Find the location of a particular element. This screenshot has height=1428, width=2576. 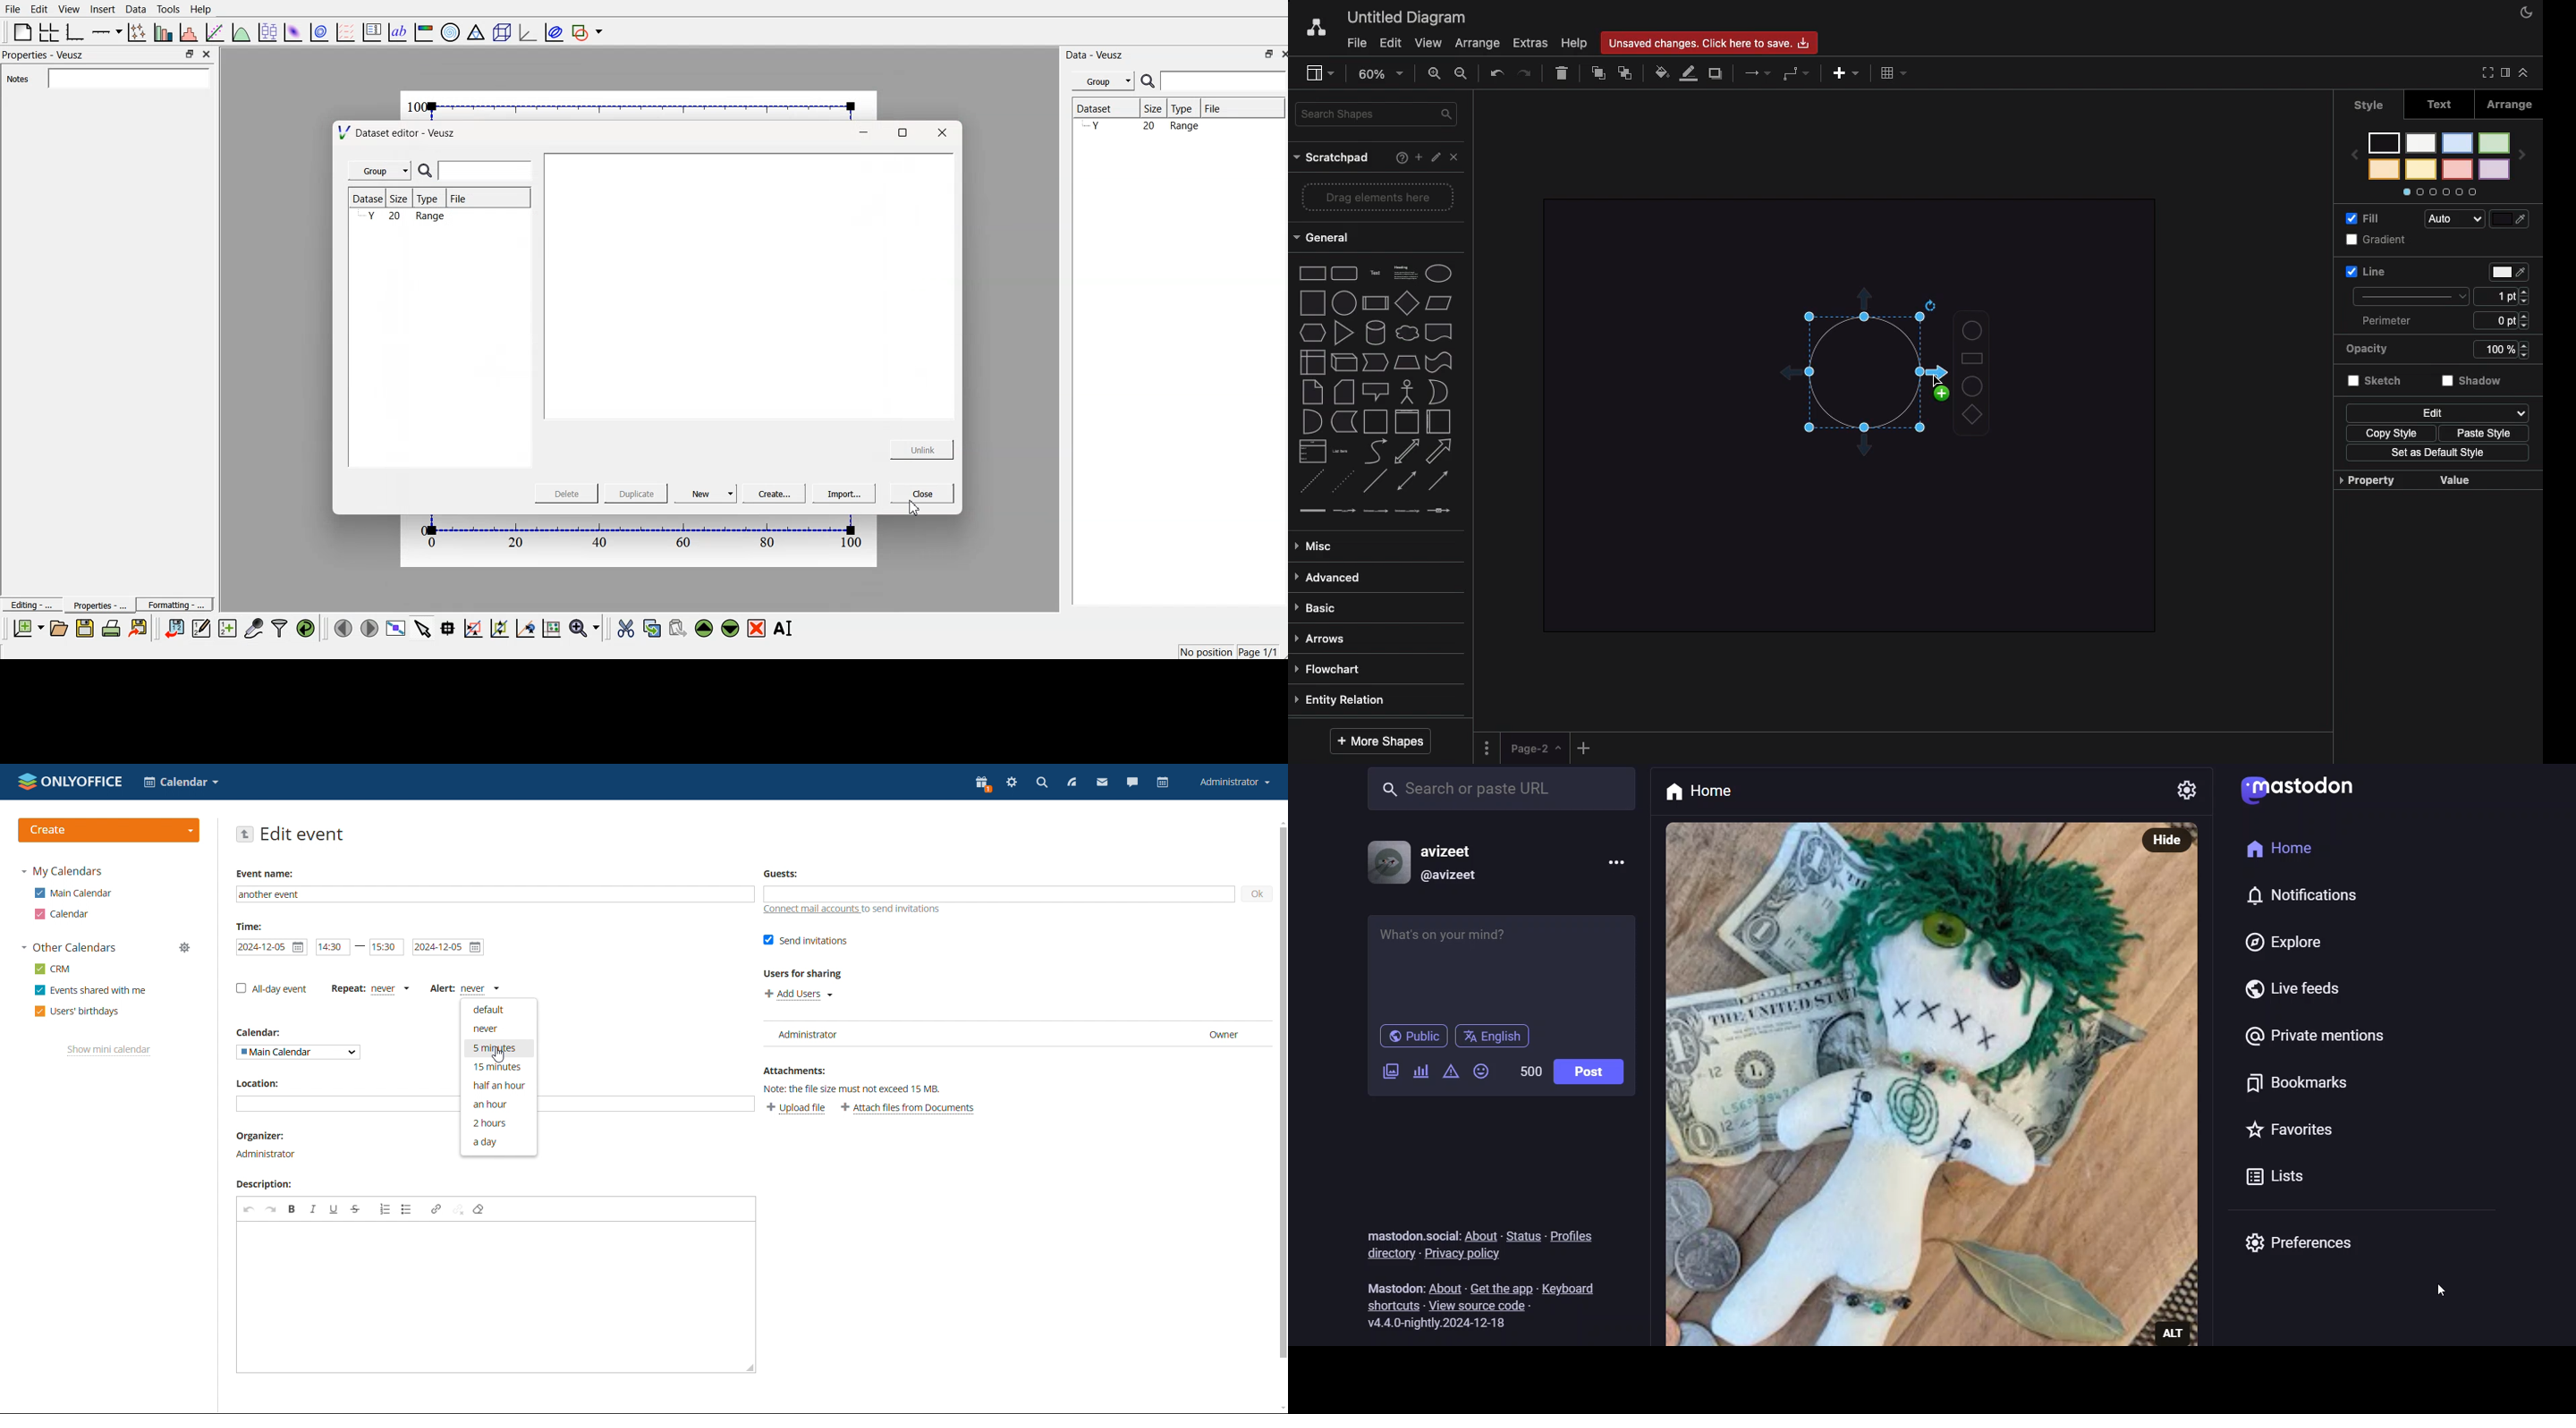

show mini calendar is located at coordinates (109, 1050).